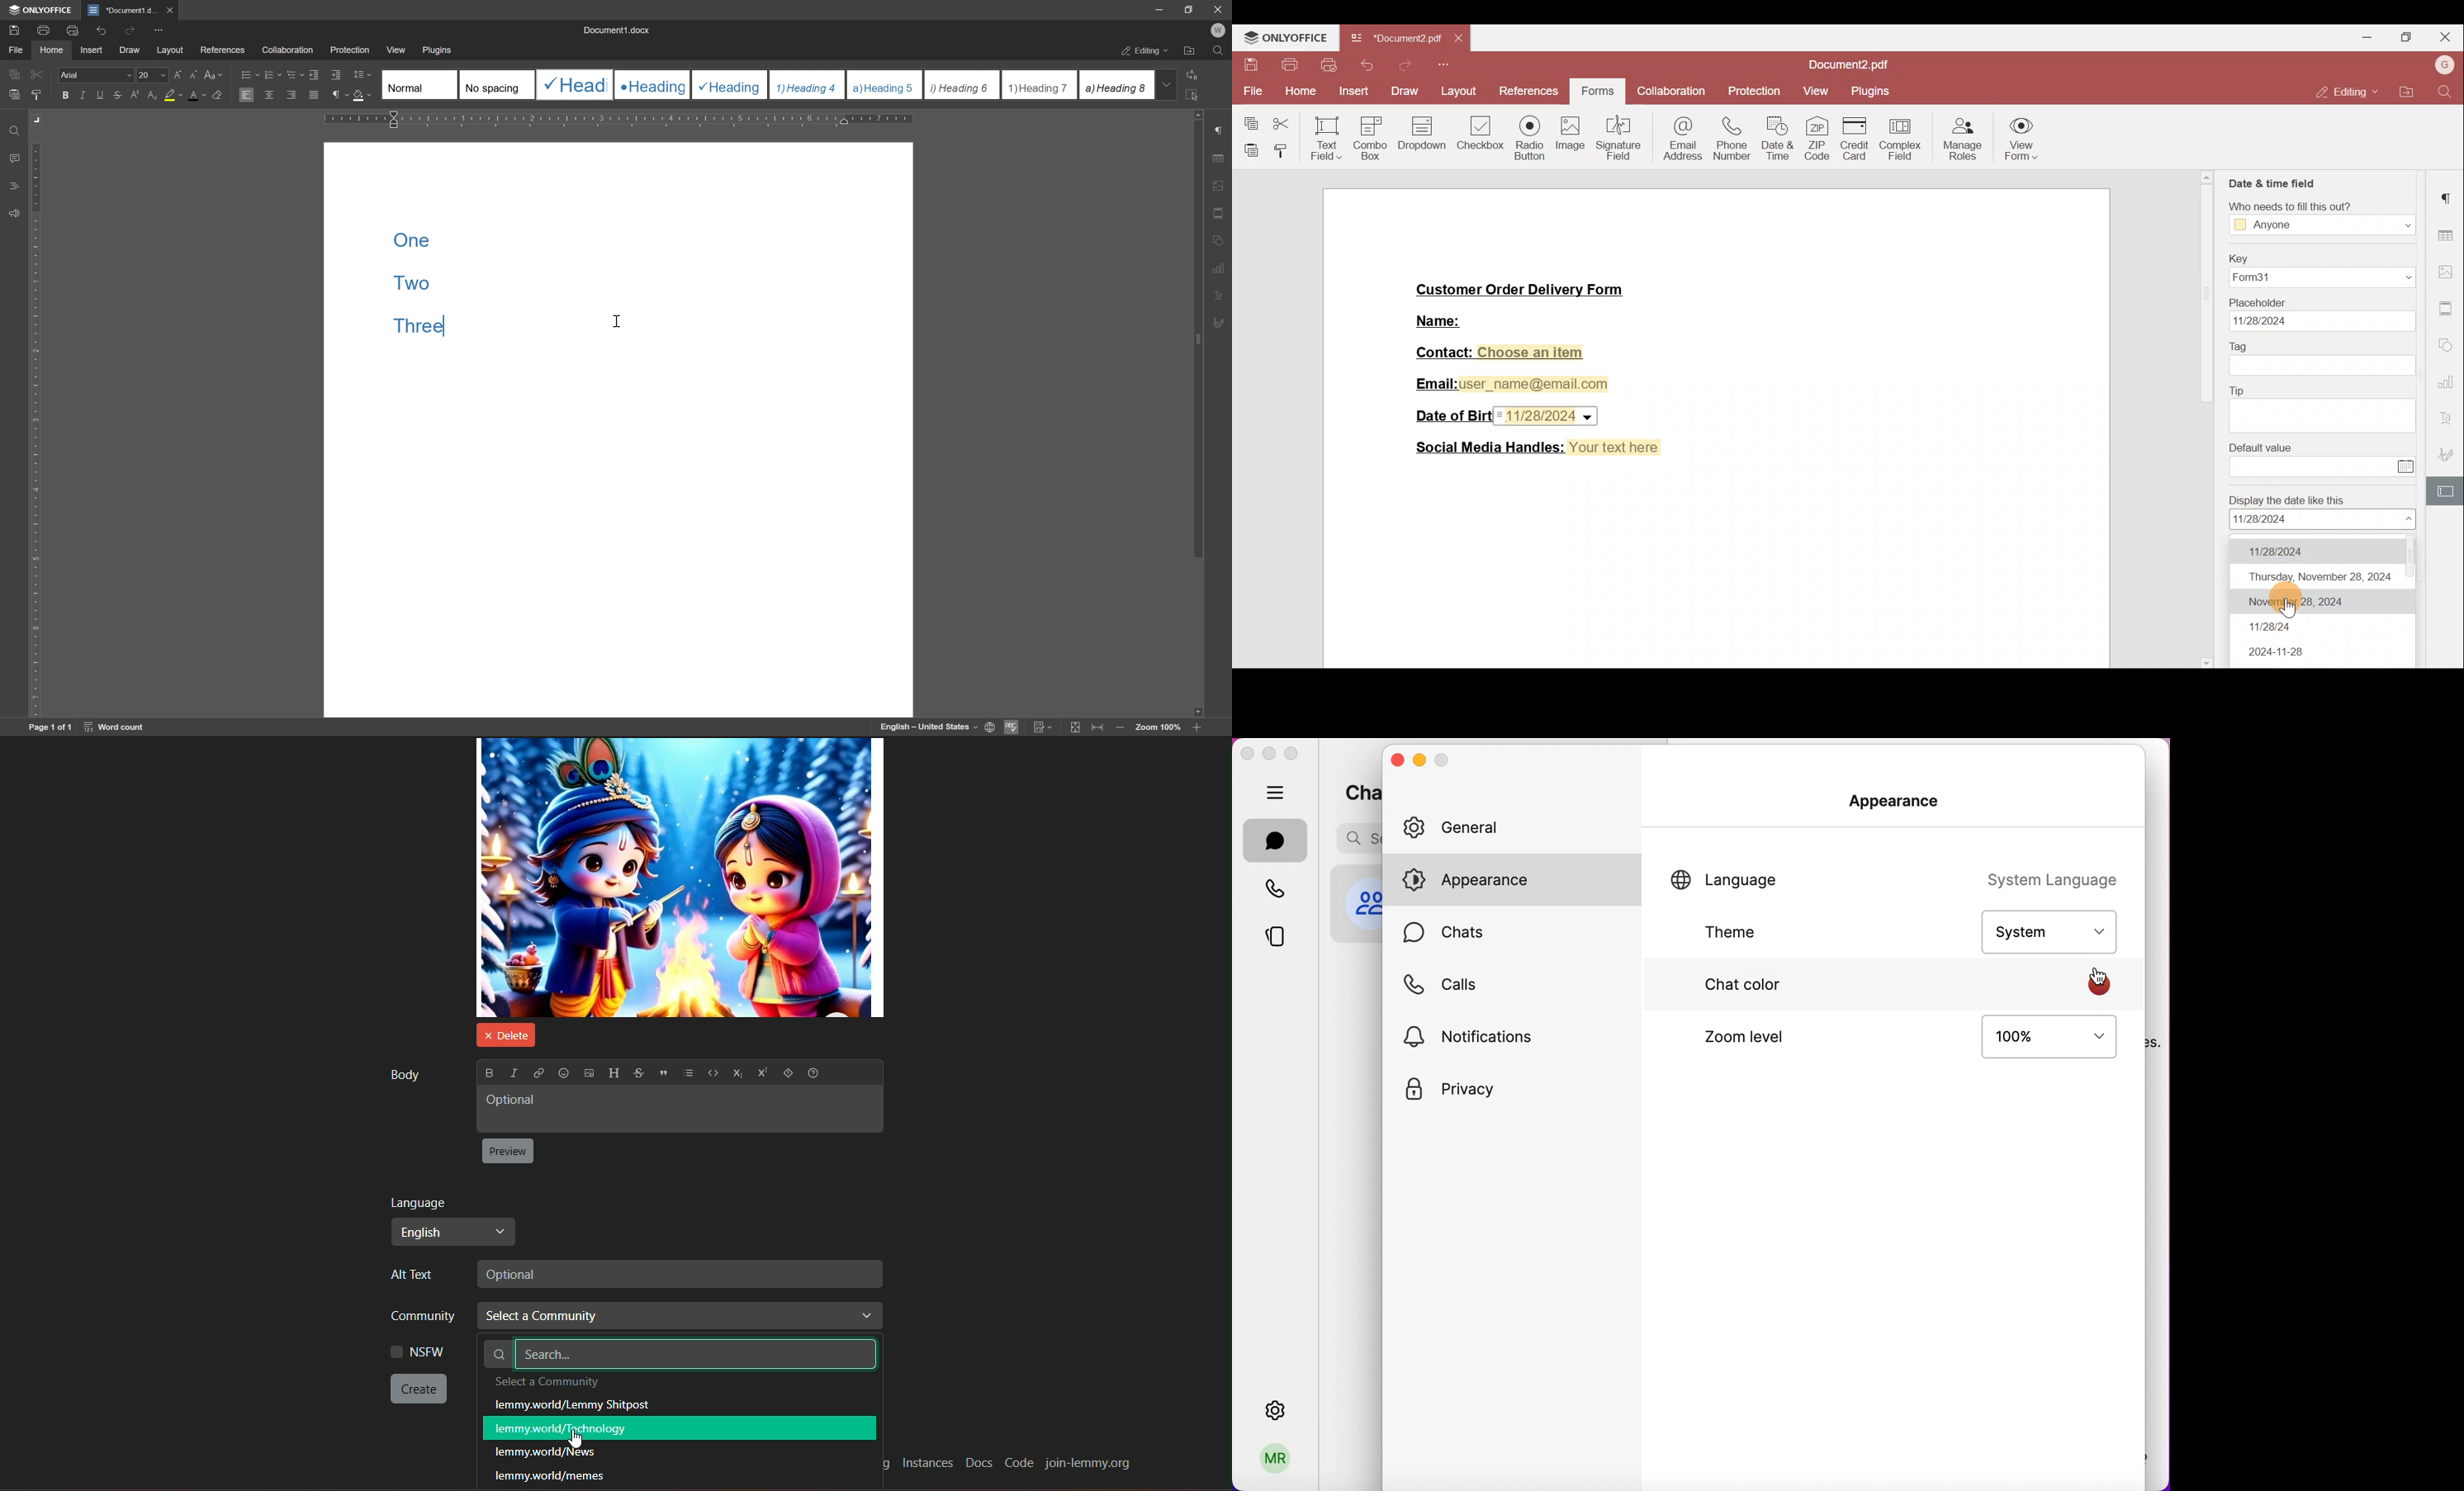 This screenshot has height=1512, width=2464. Describe the element at coordinates (1681, 137) in the screenshot. I see `Email address` at that location.